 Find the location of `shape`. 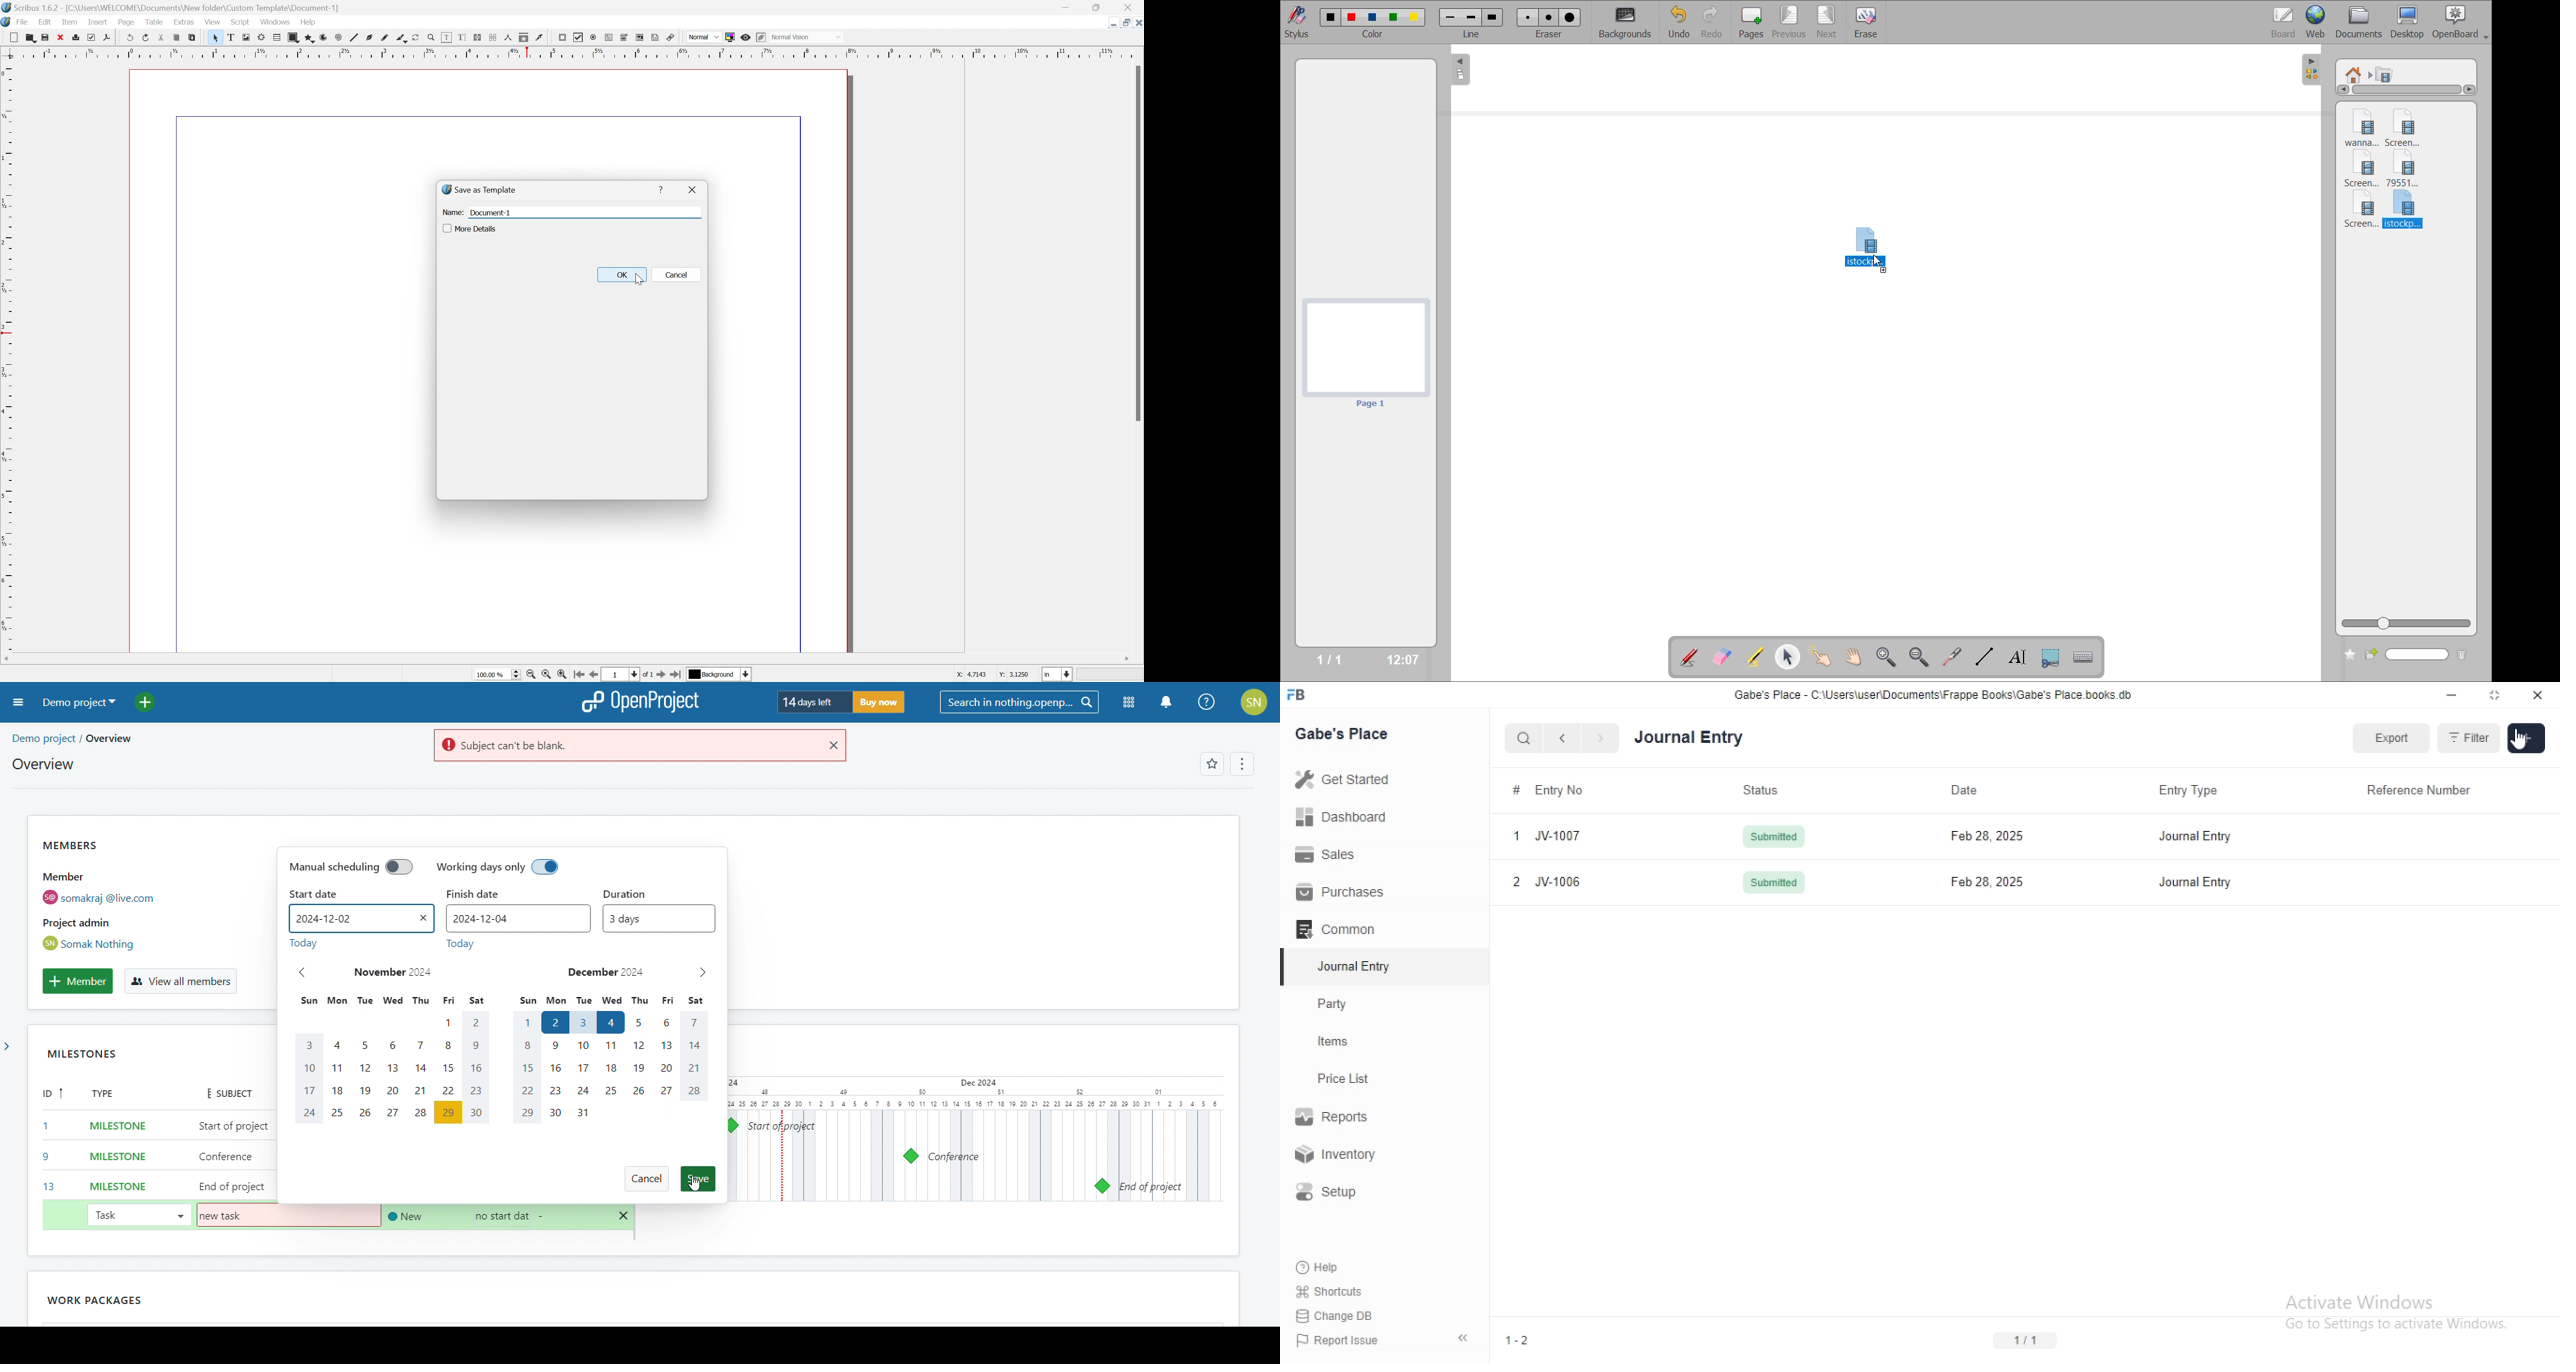

shape is located at coordinates (293, 37).